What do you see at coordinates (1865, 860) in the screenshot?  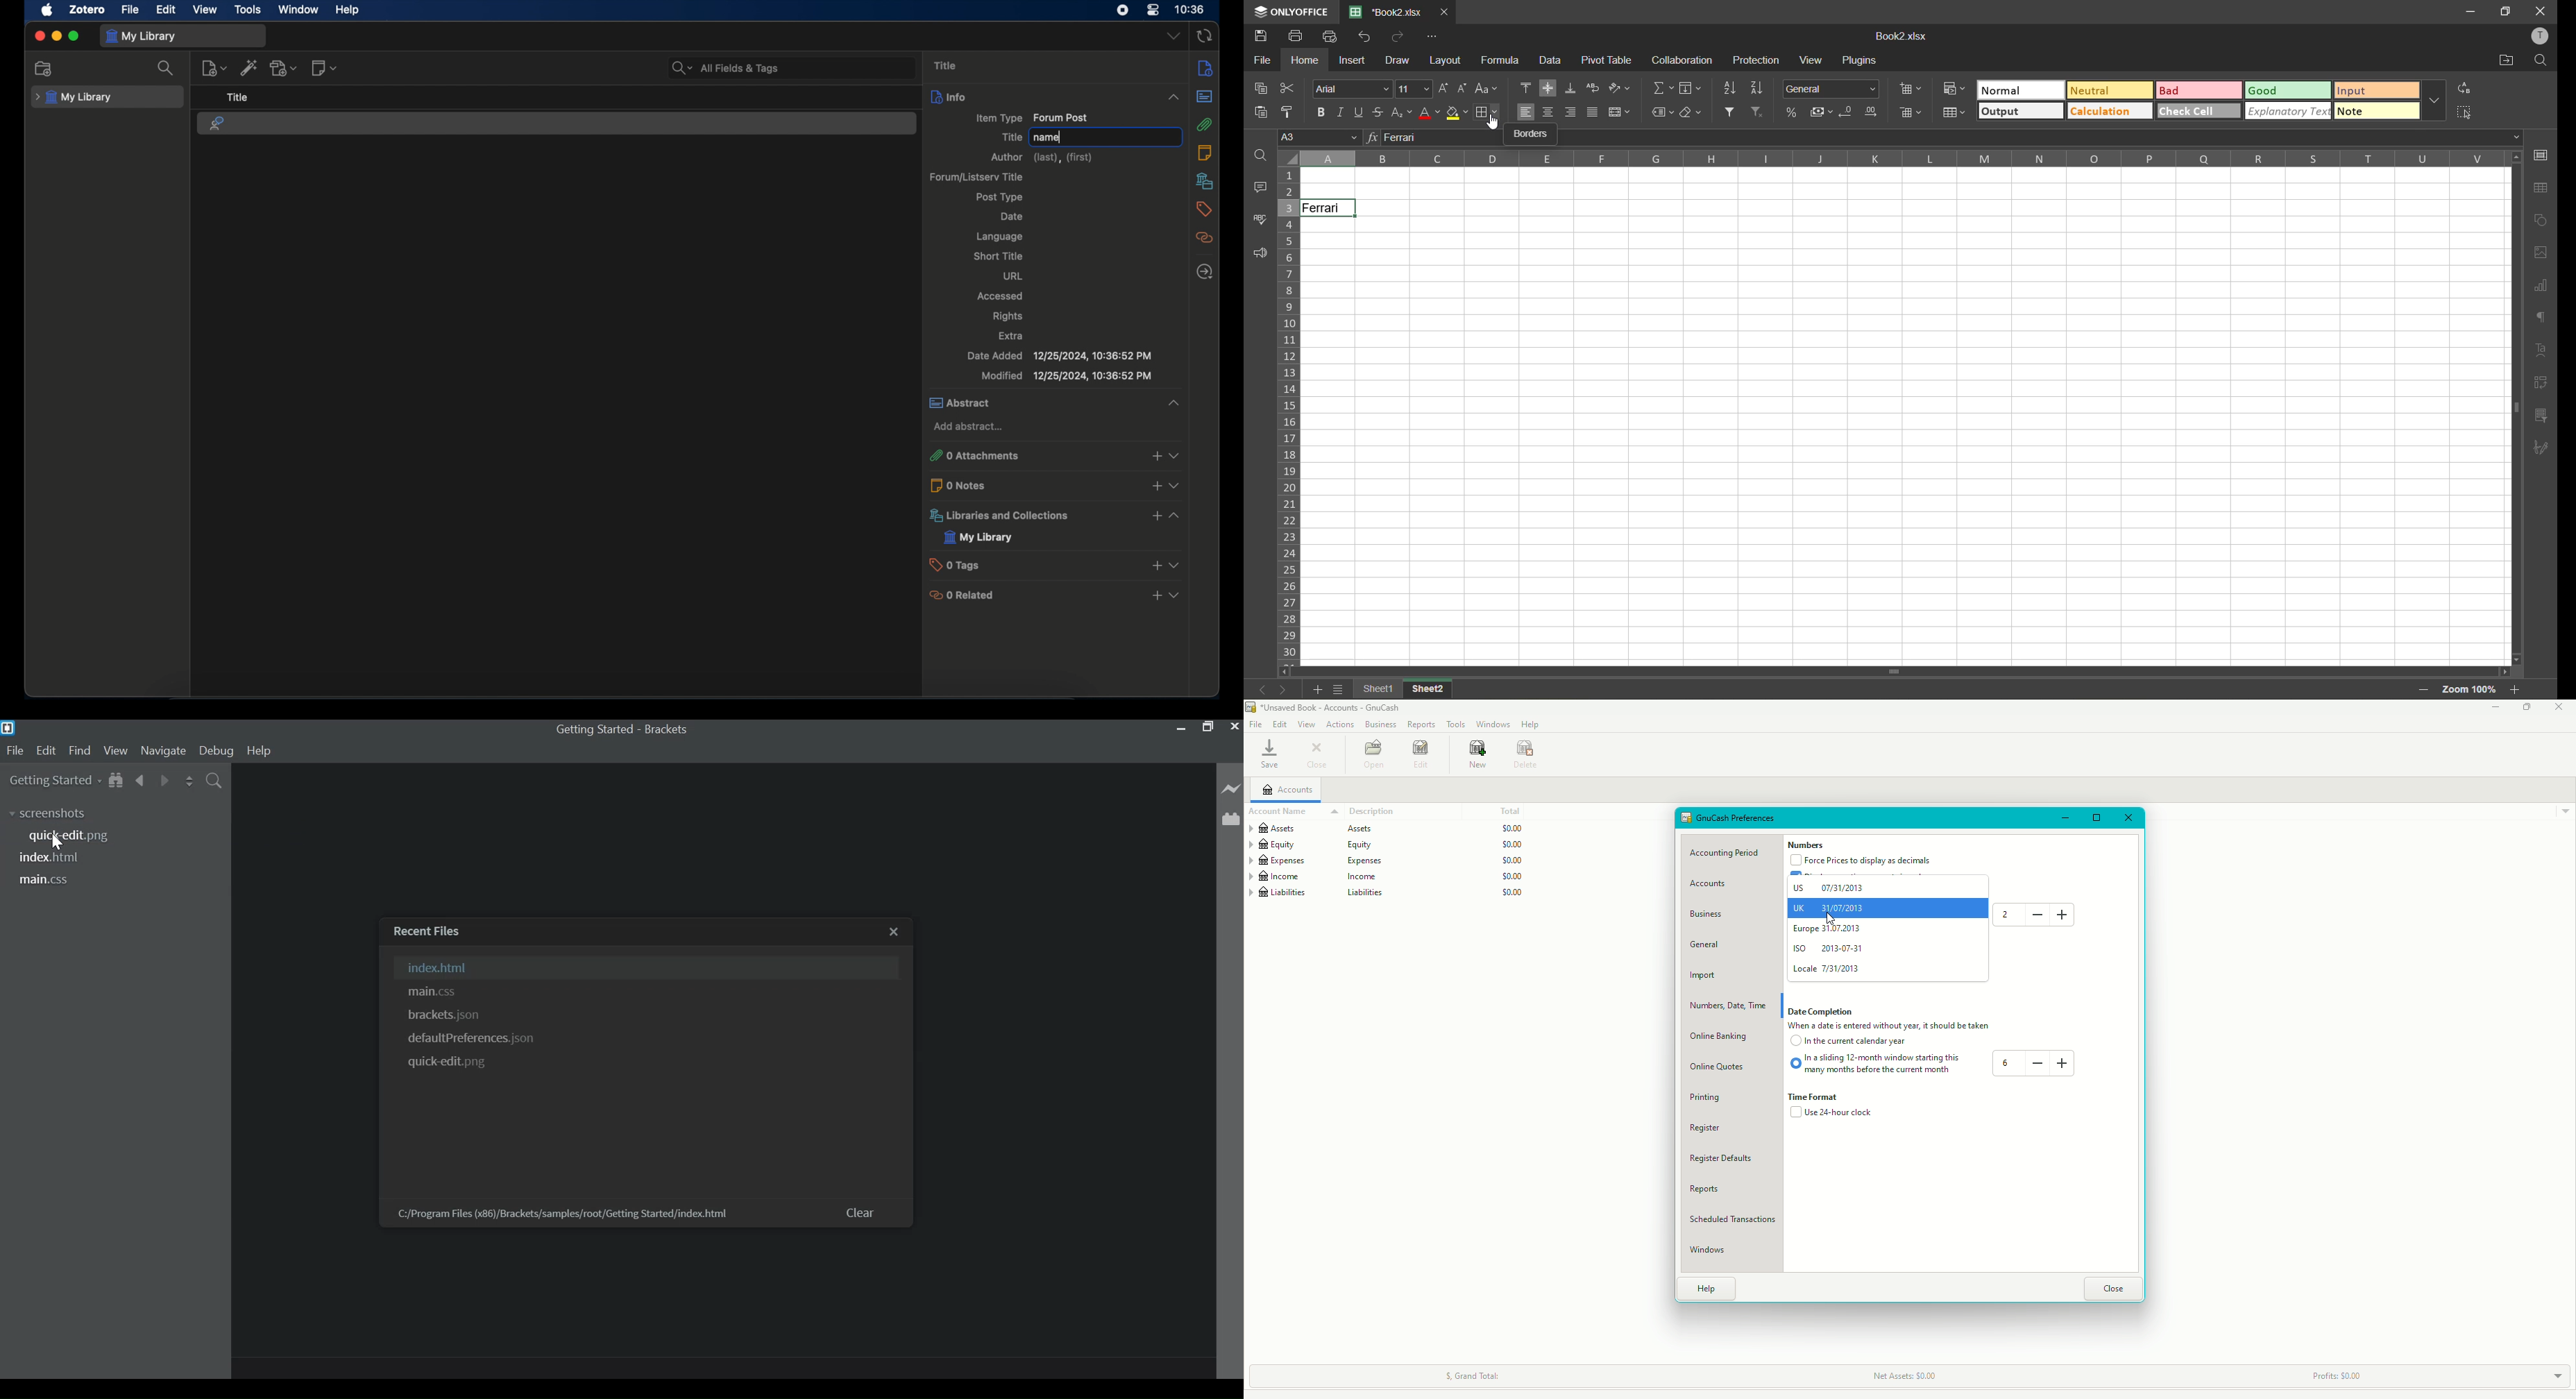 I see `Force Prices` at bounding box center [1865, 860].